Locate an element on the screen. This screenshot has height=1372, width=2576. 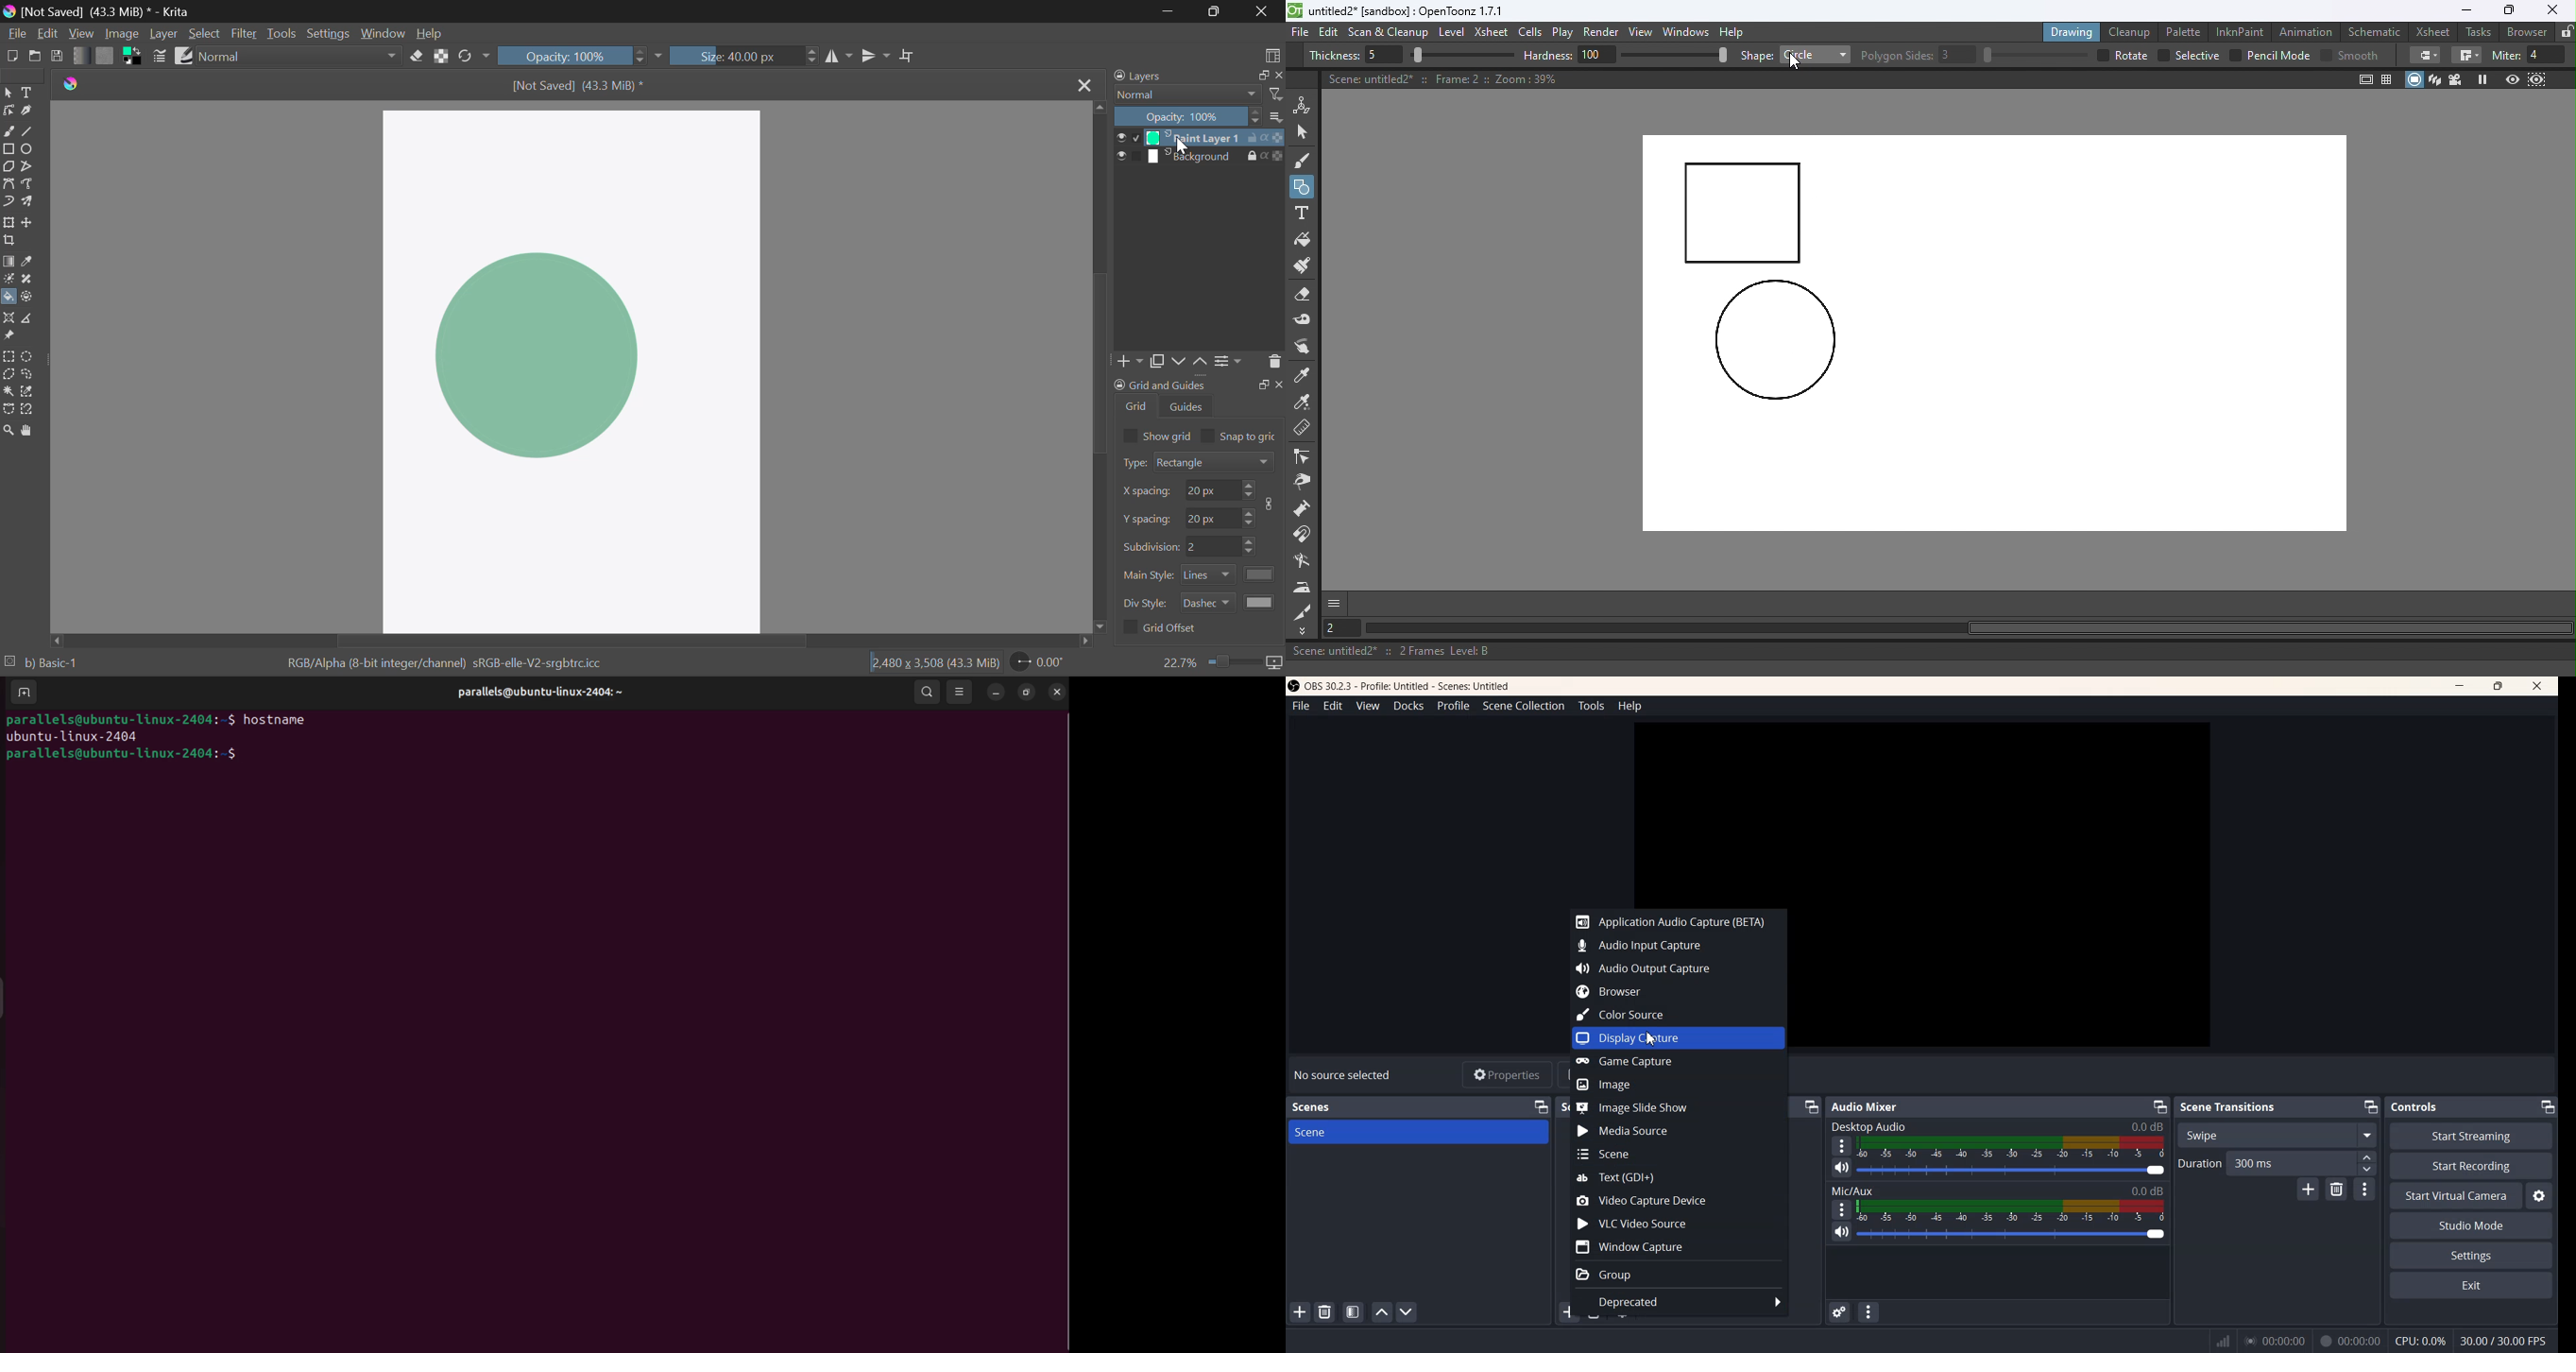
CPU: 0.3% is located at coordinates (2421, 1340).